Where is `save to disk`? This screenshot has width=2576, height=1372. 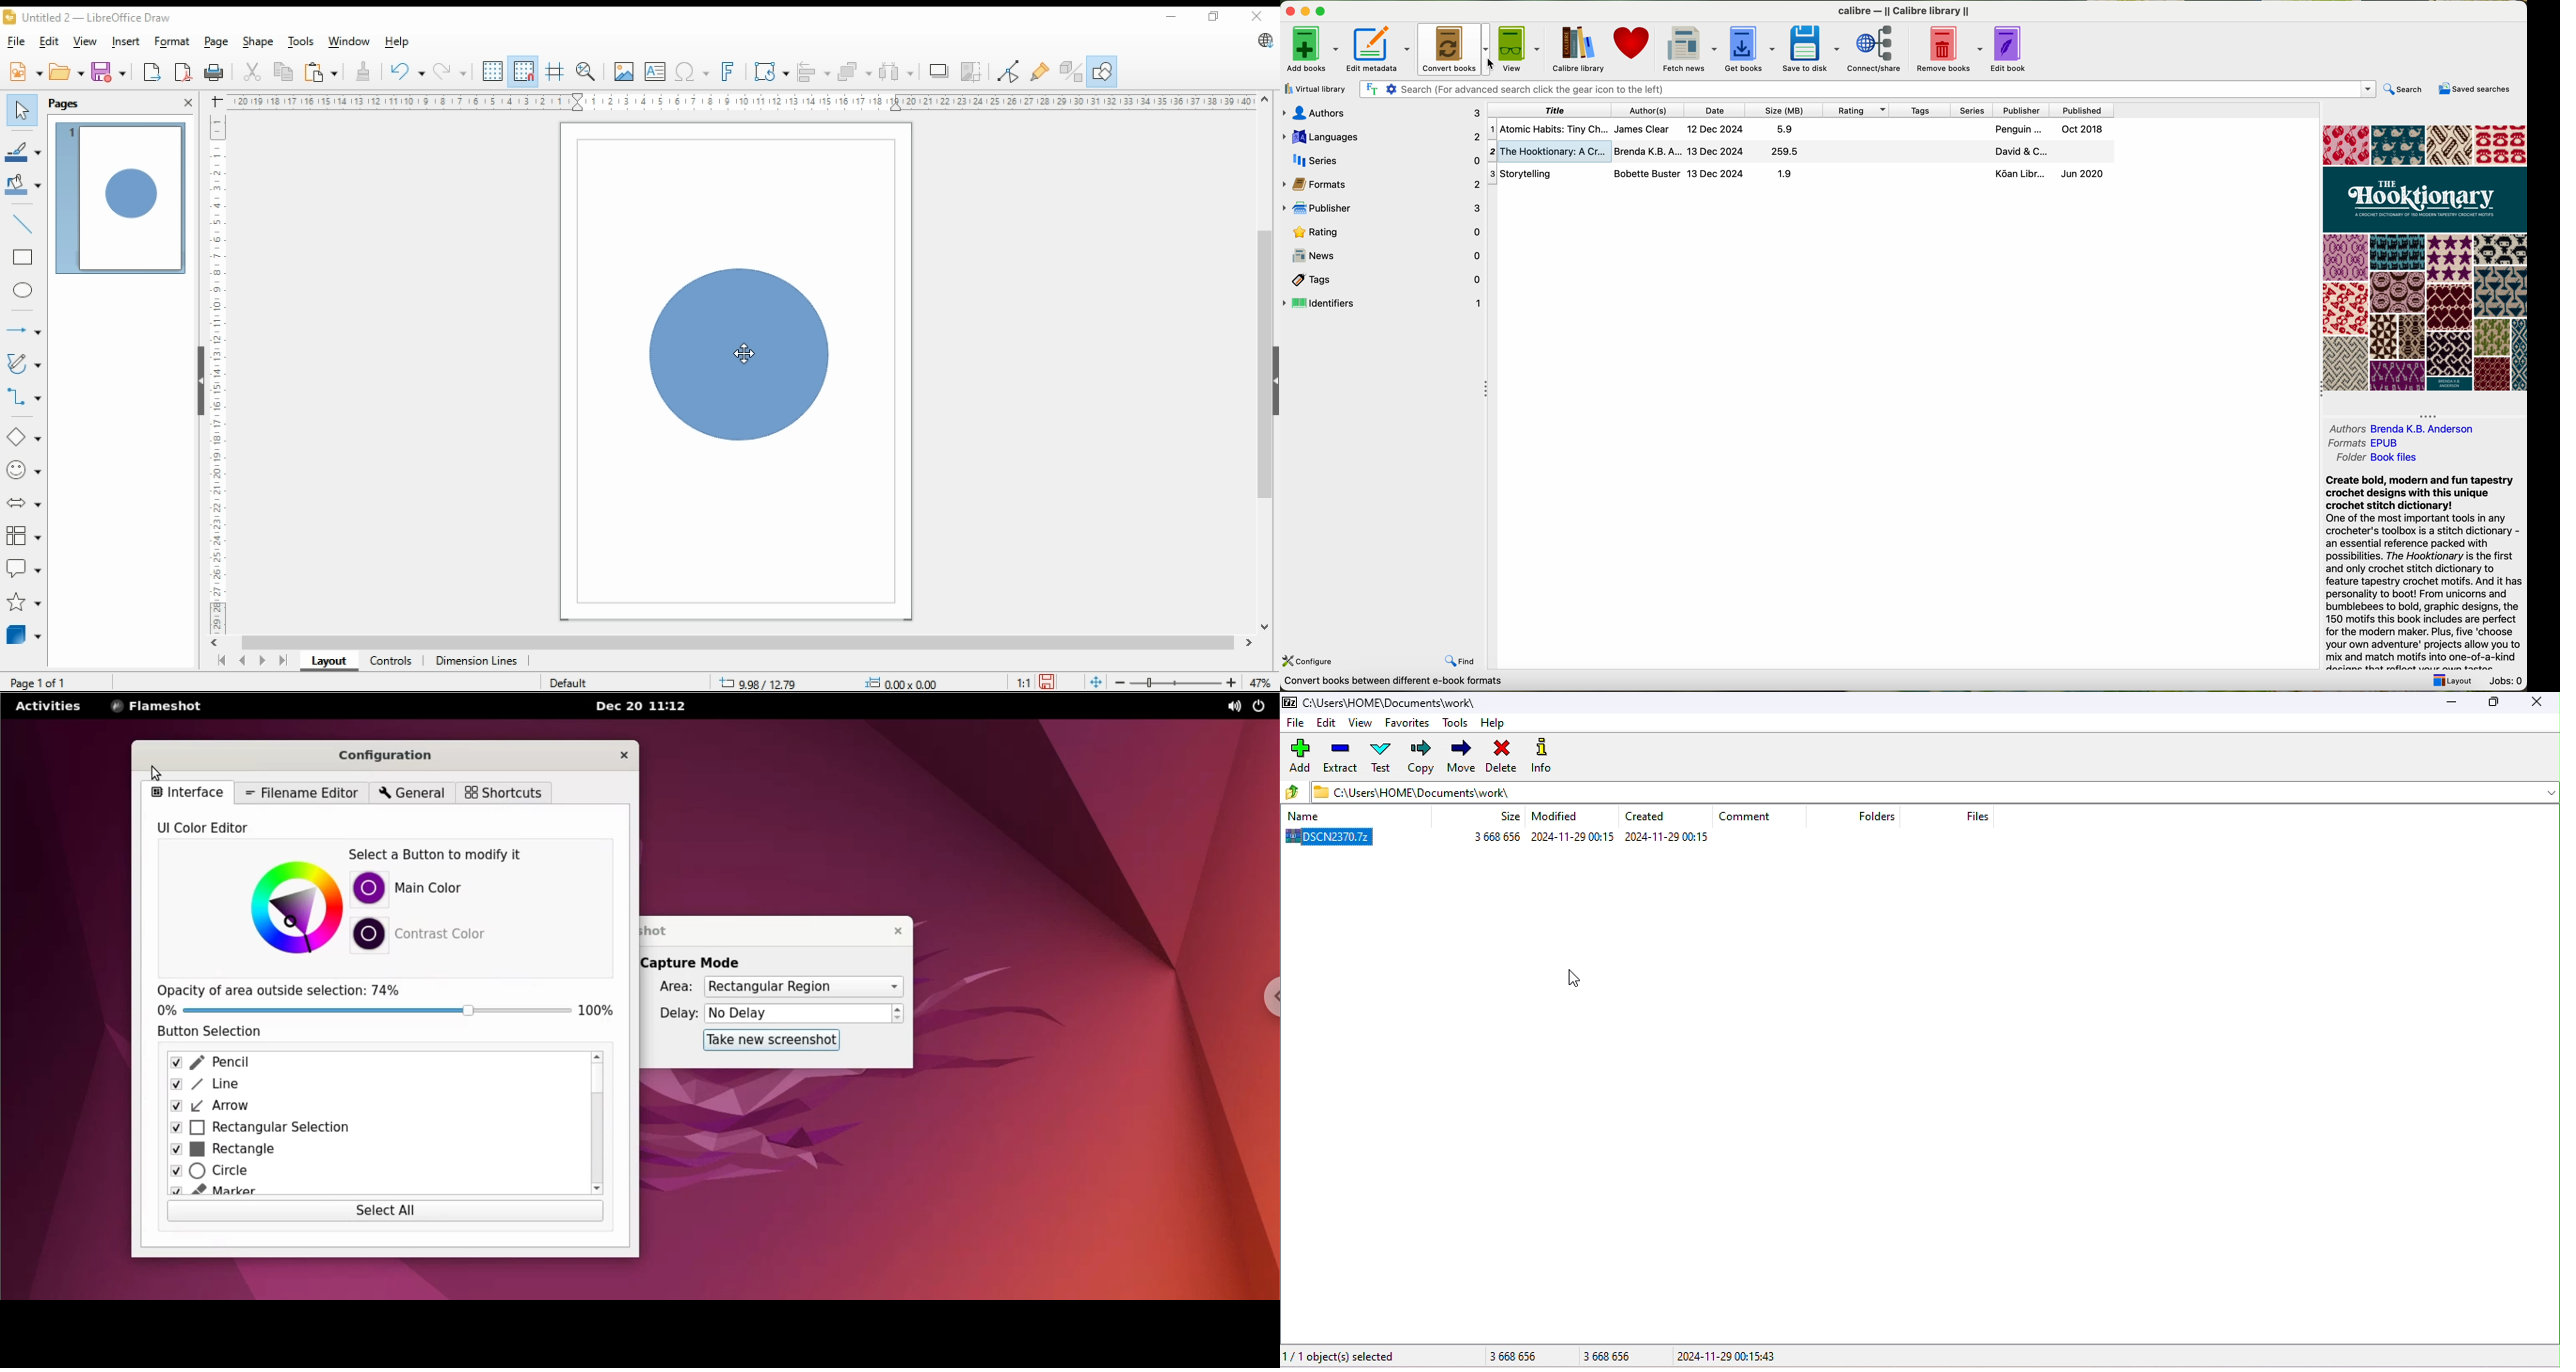 save to disk is located at coordinates (1811, 49).